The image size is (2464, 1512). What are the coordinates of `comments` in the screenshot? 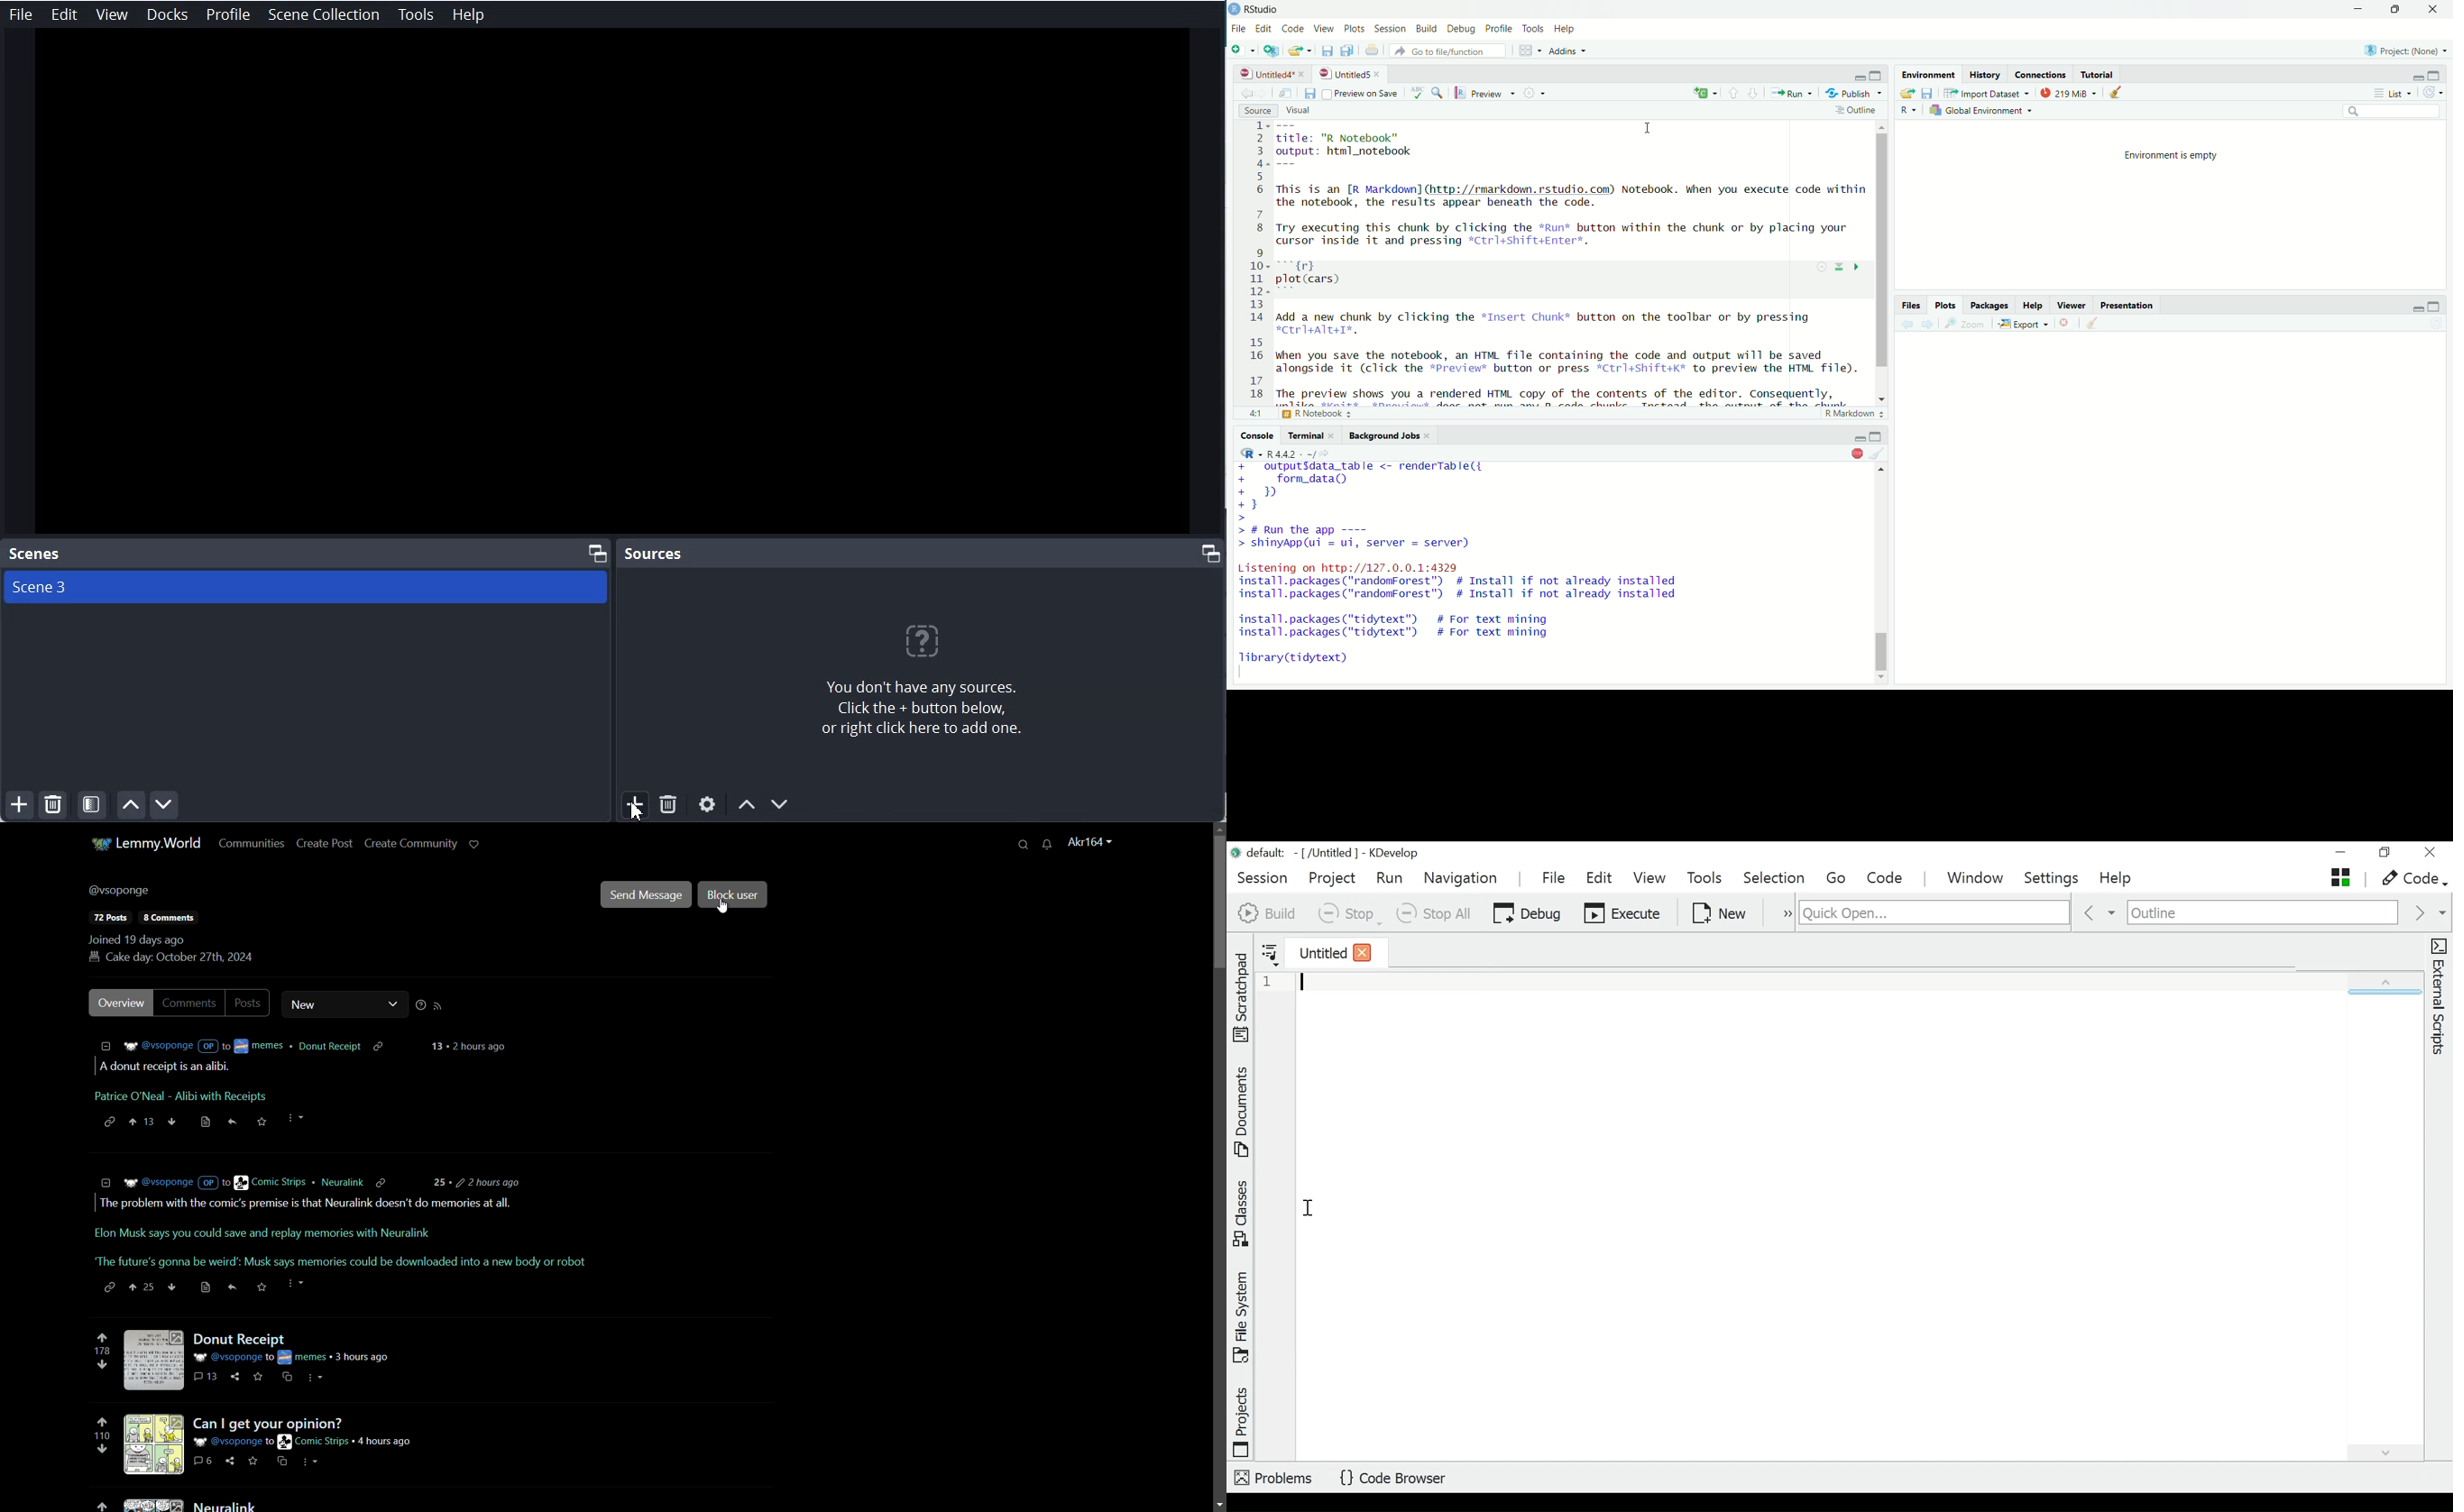 It's located at (167, 917).